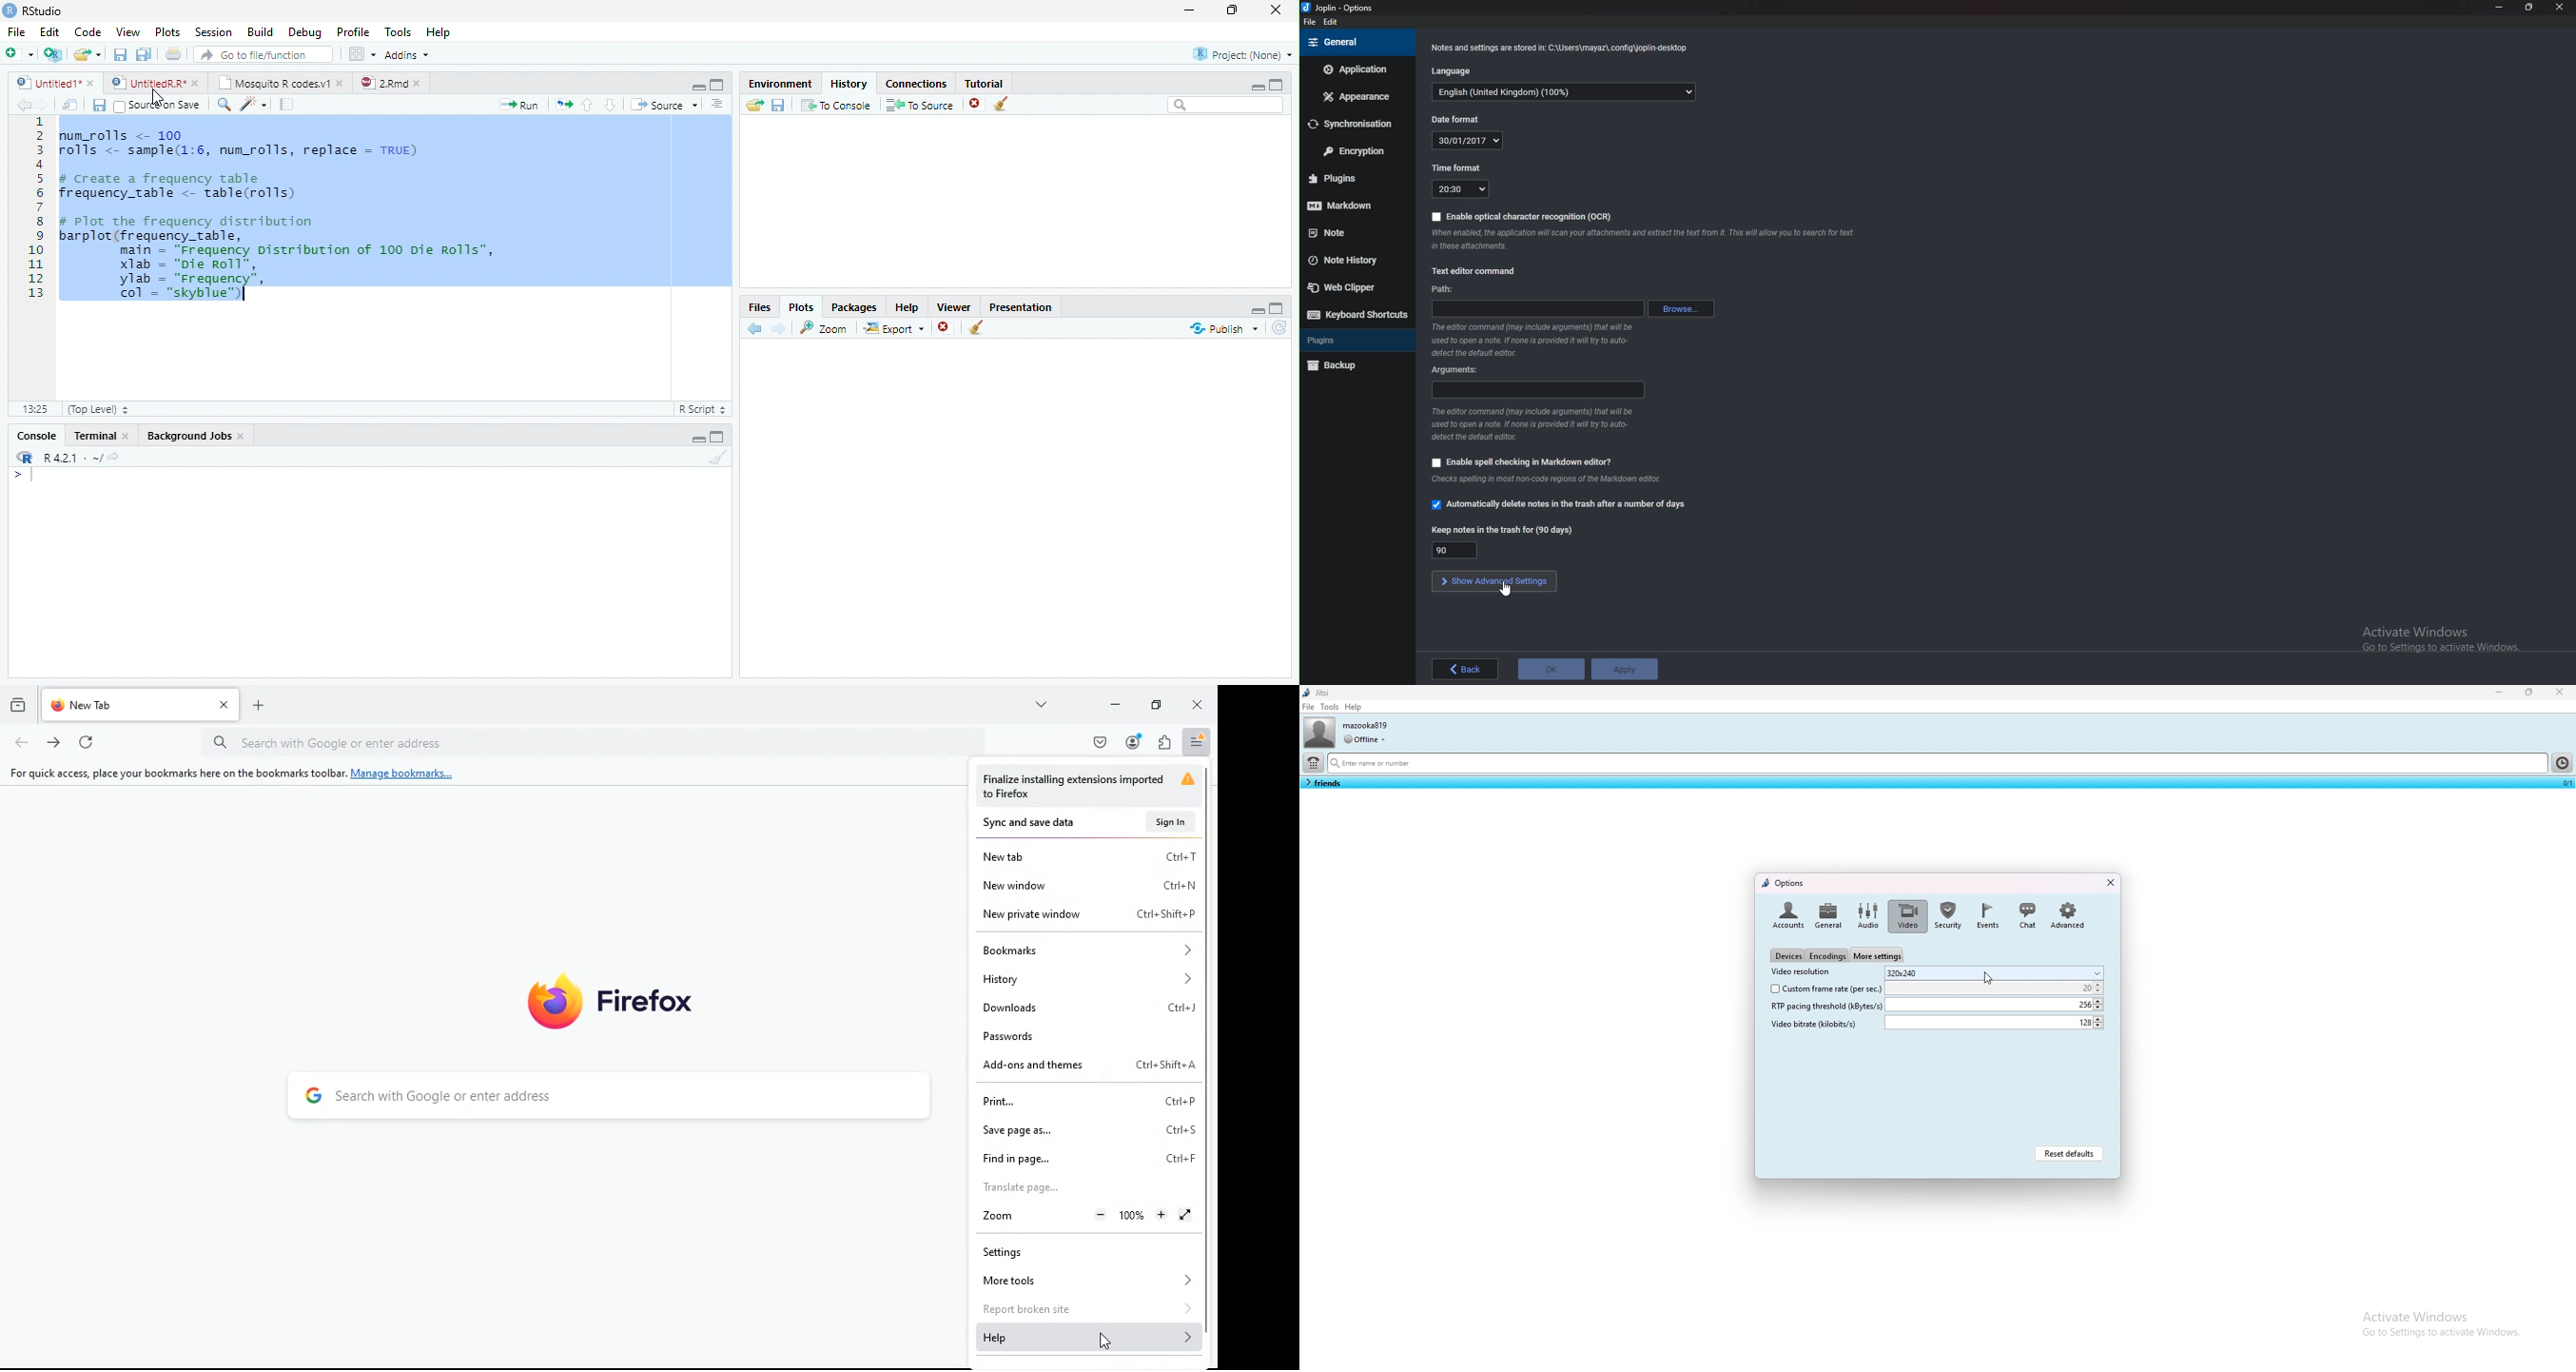  What do you see at coordinates (695, 439) in the screenshot?
I see `Hide` at bounding box center [695, 439].